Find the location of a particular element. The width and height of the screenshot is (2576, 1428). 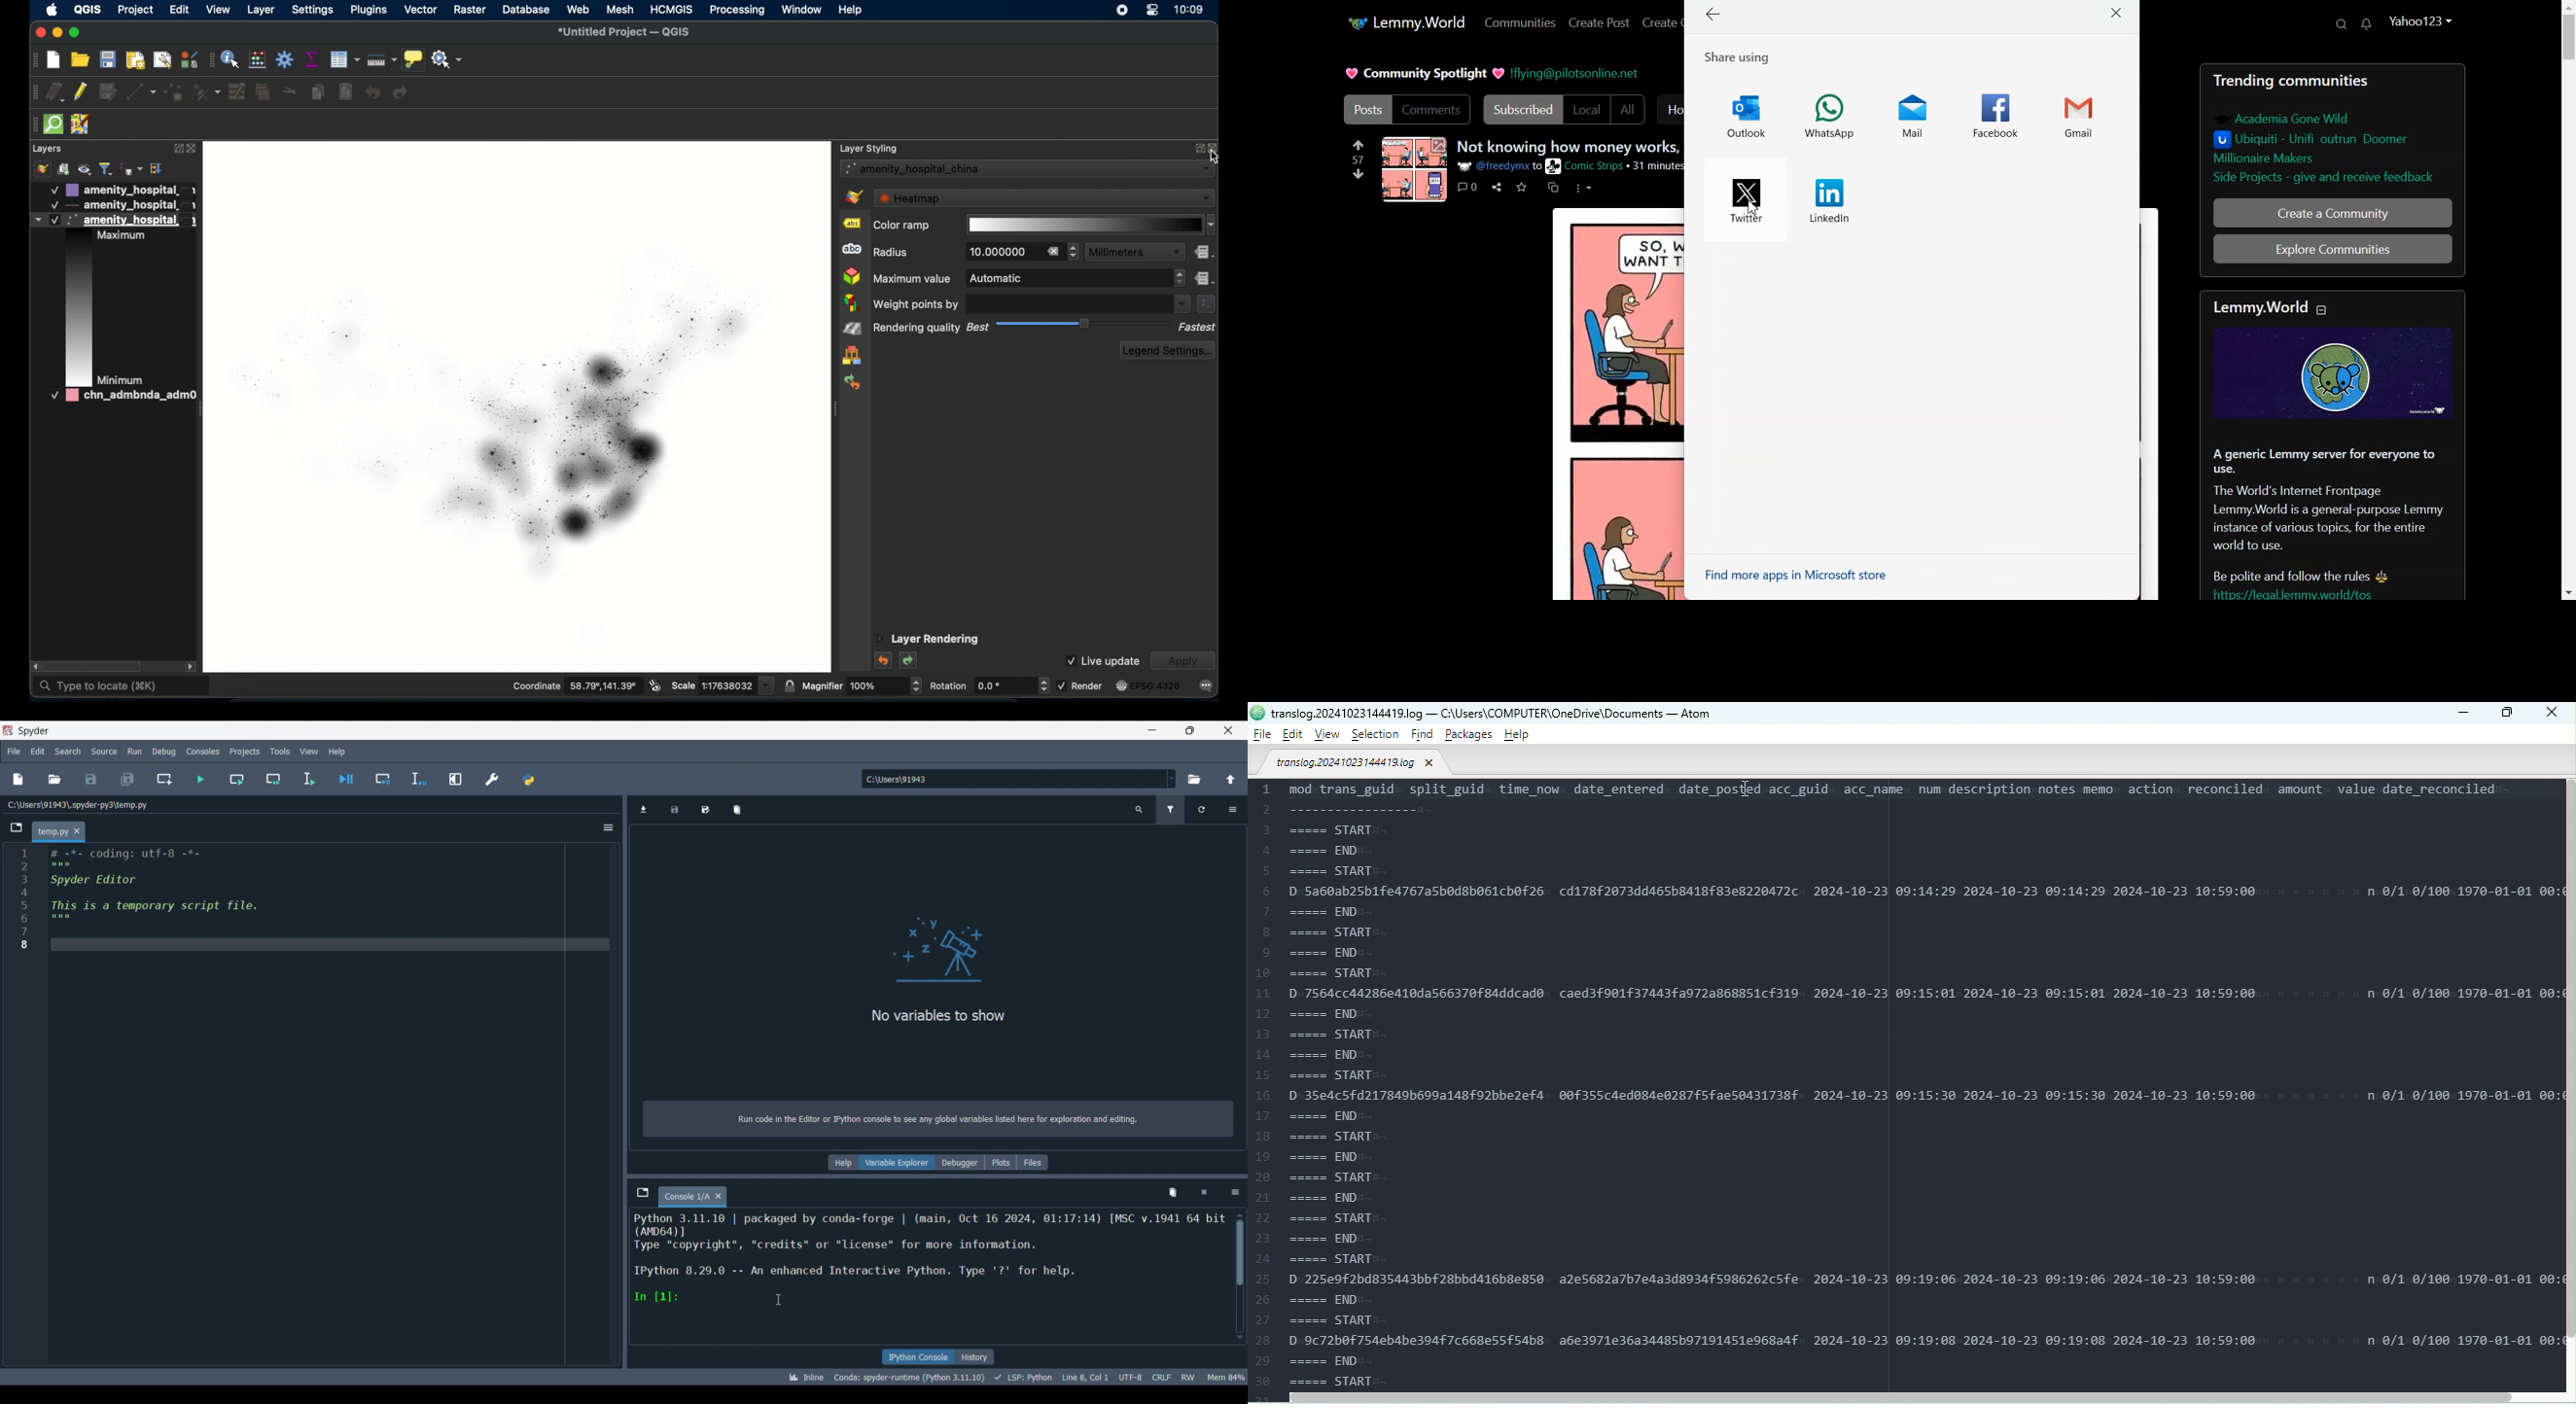

Software logo is located at coordinates (8, 731).